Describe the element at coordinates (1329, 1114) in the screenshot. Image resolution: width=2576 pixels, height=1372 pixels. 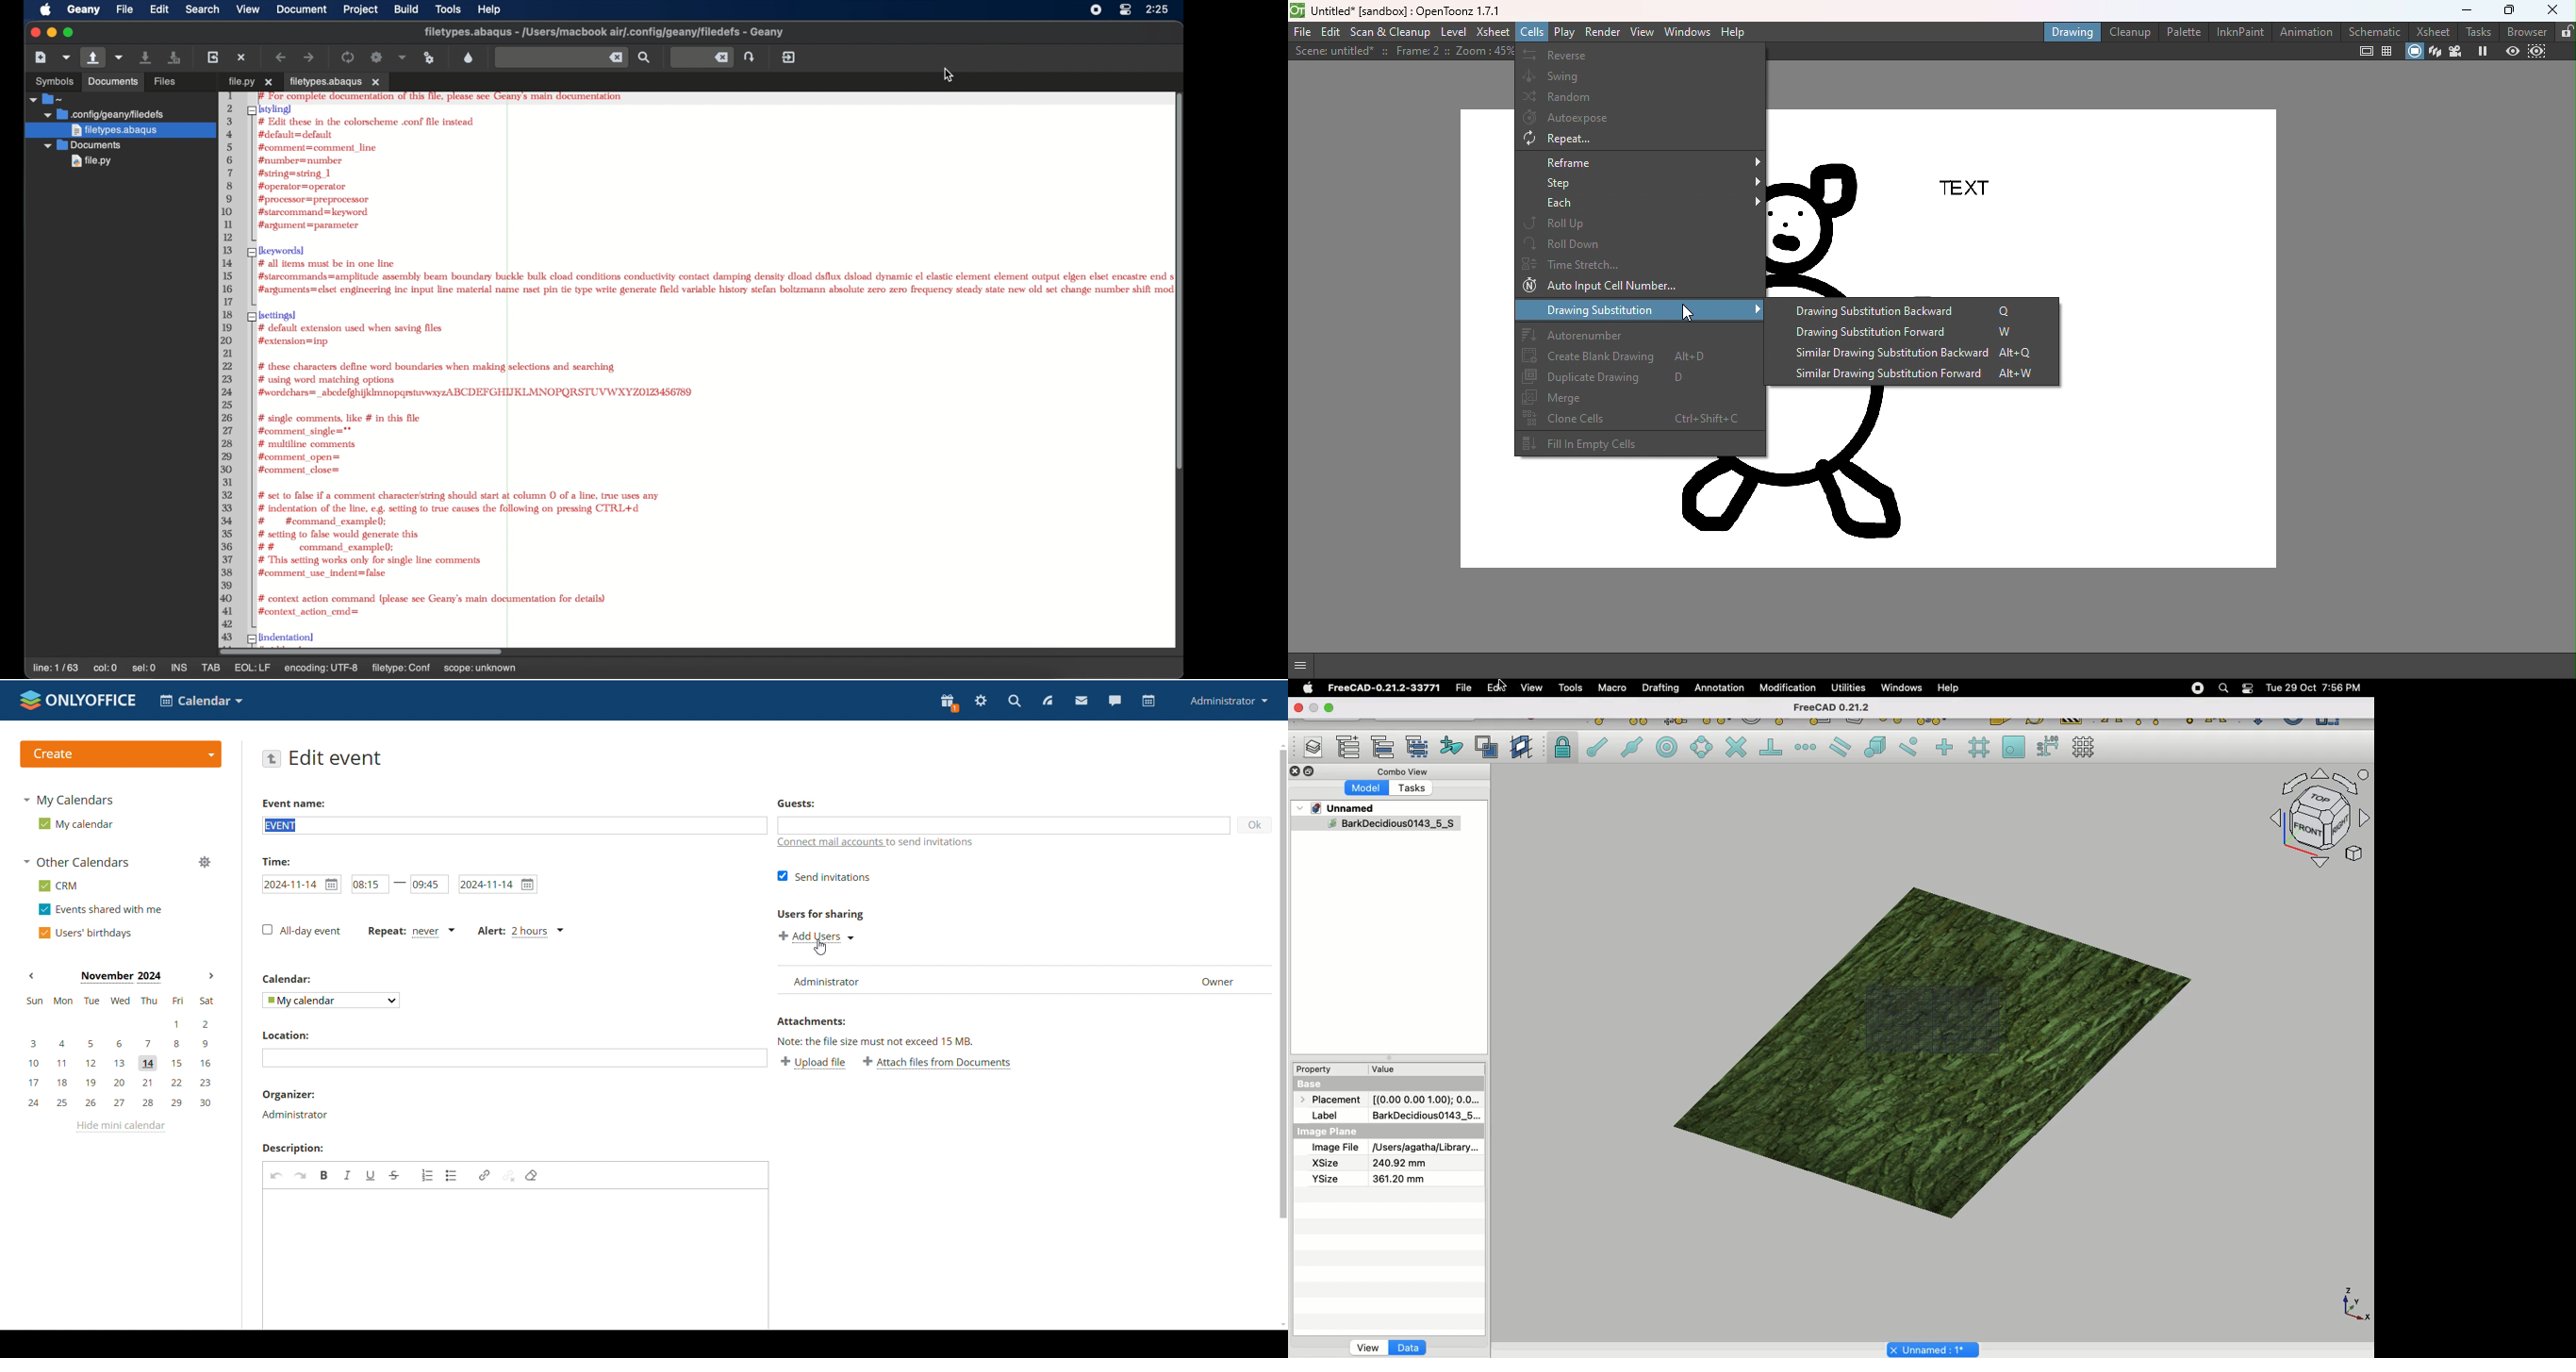
I see `label` at that location.